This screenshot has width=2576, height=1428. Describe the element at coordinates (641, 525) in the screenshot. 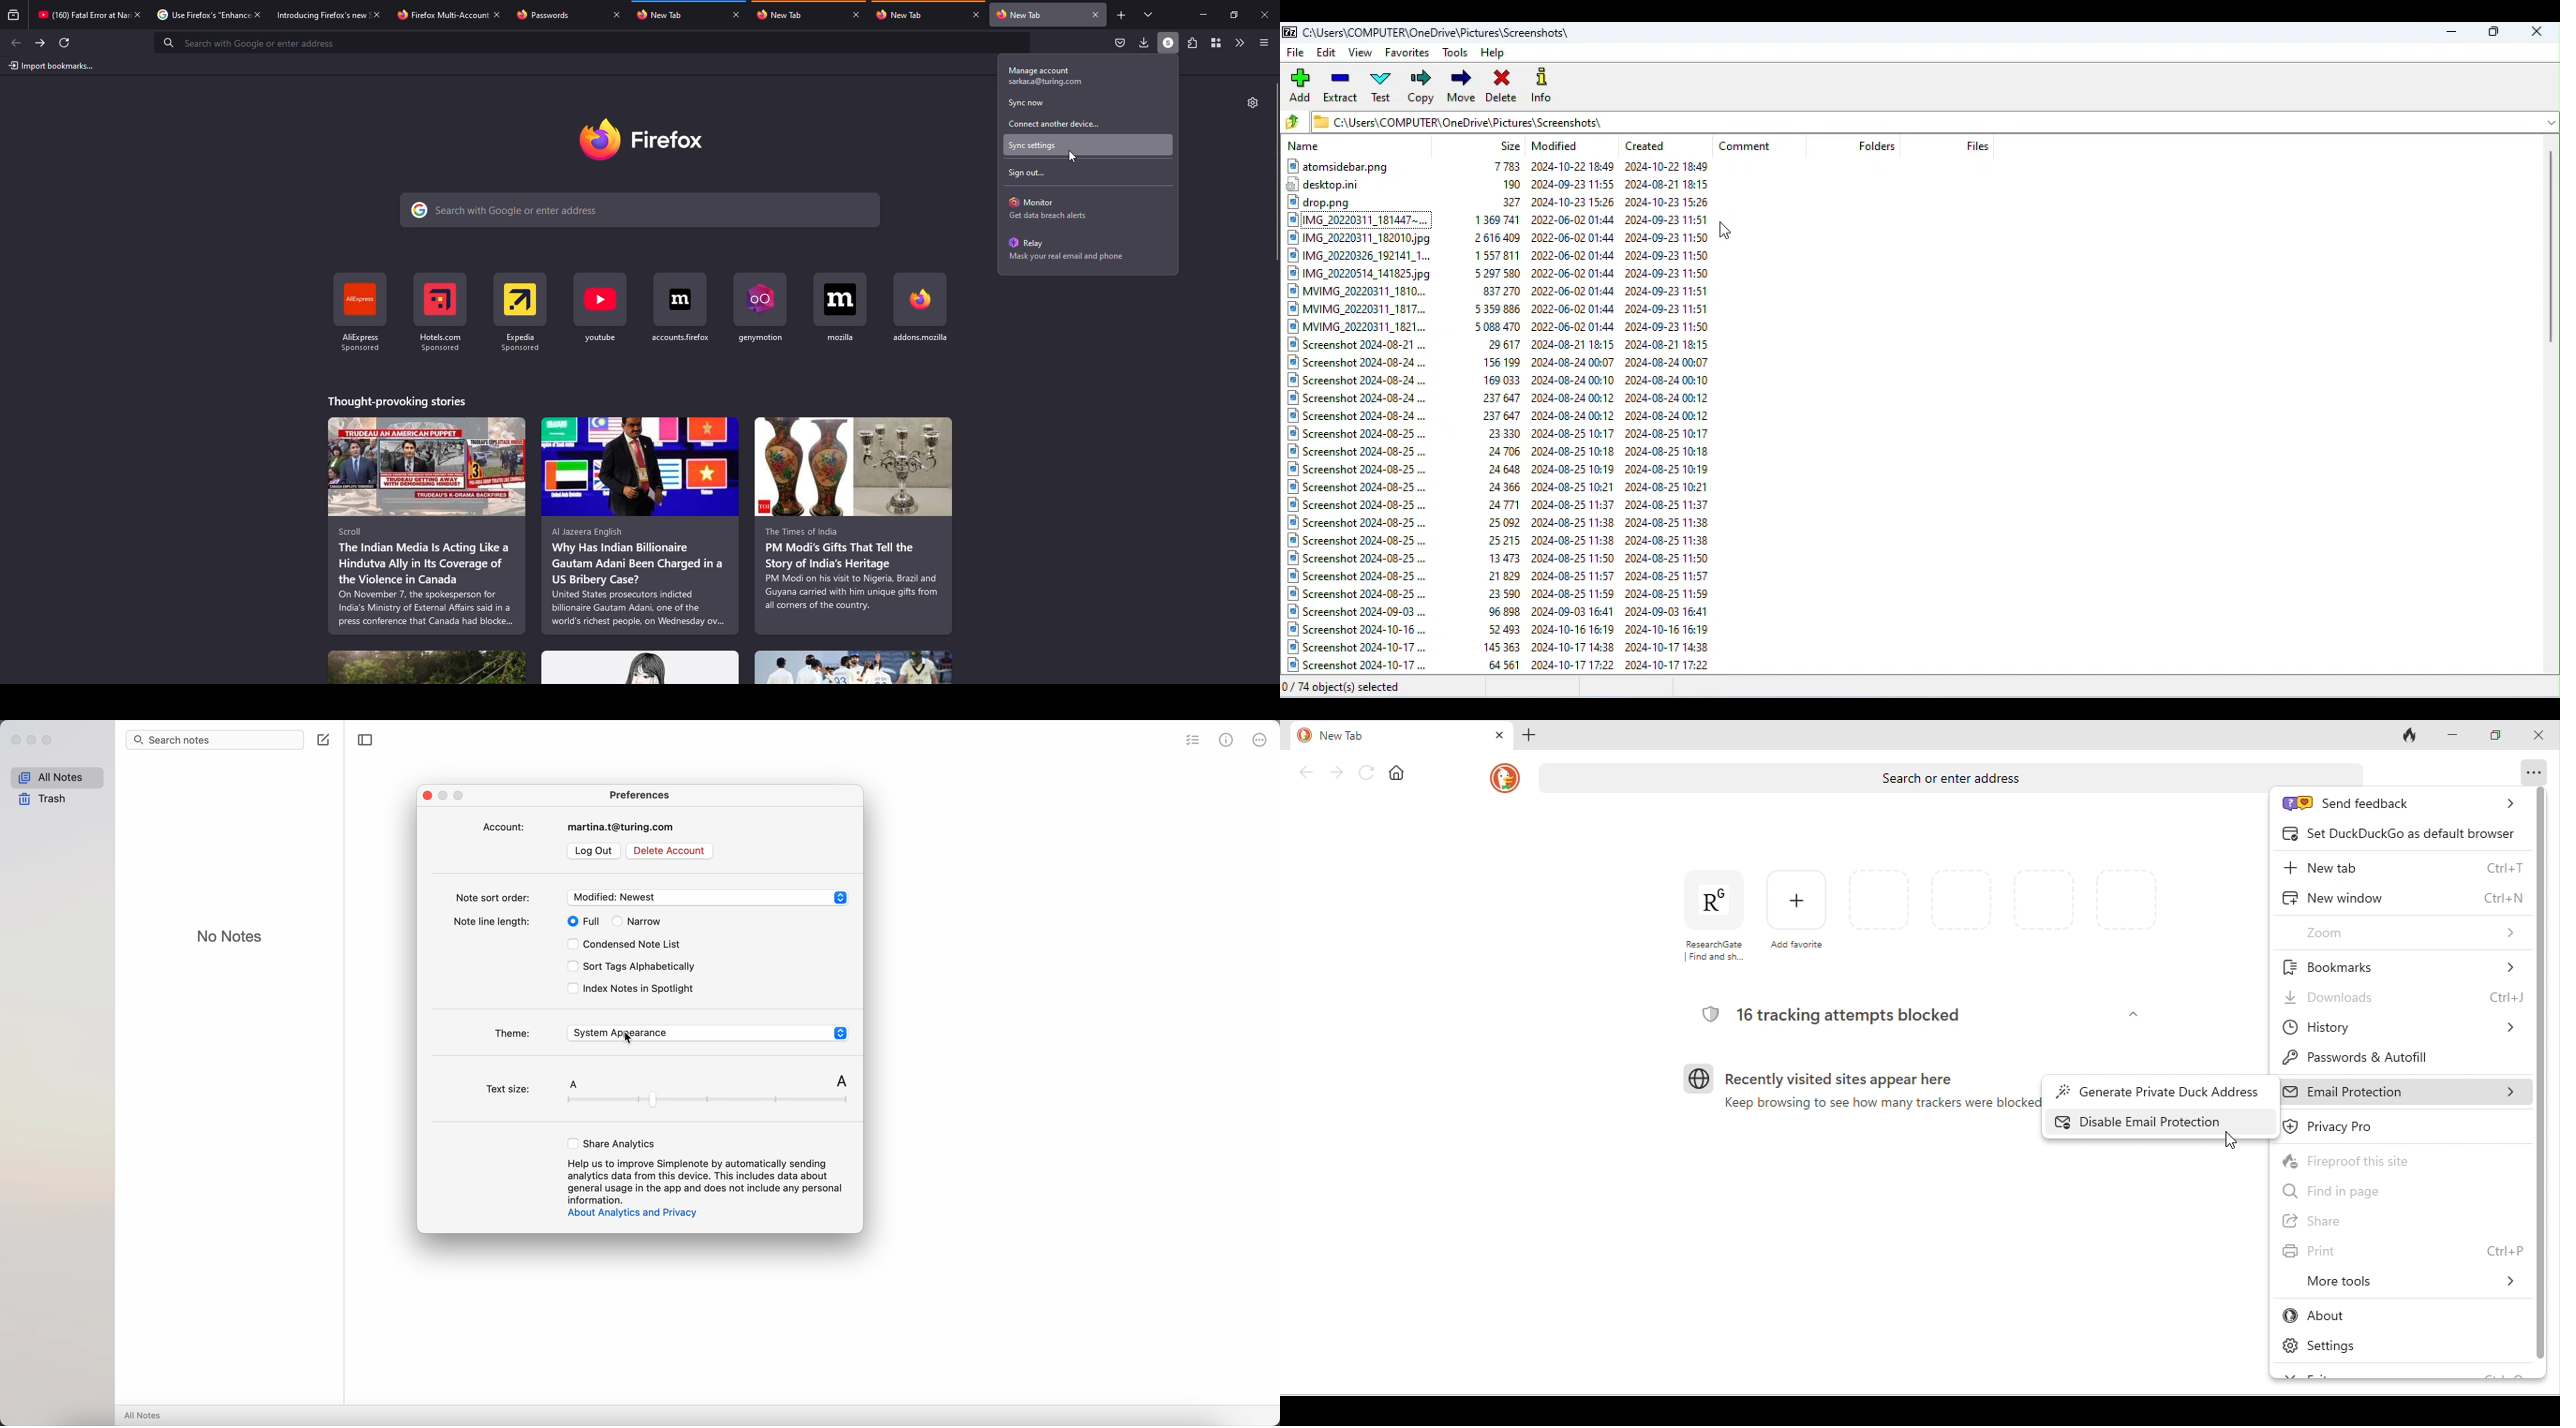

I see `stories` at that location.